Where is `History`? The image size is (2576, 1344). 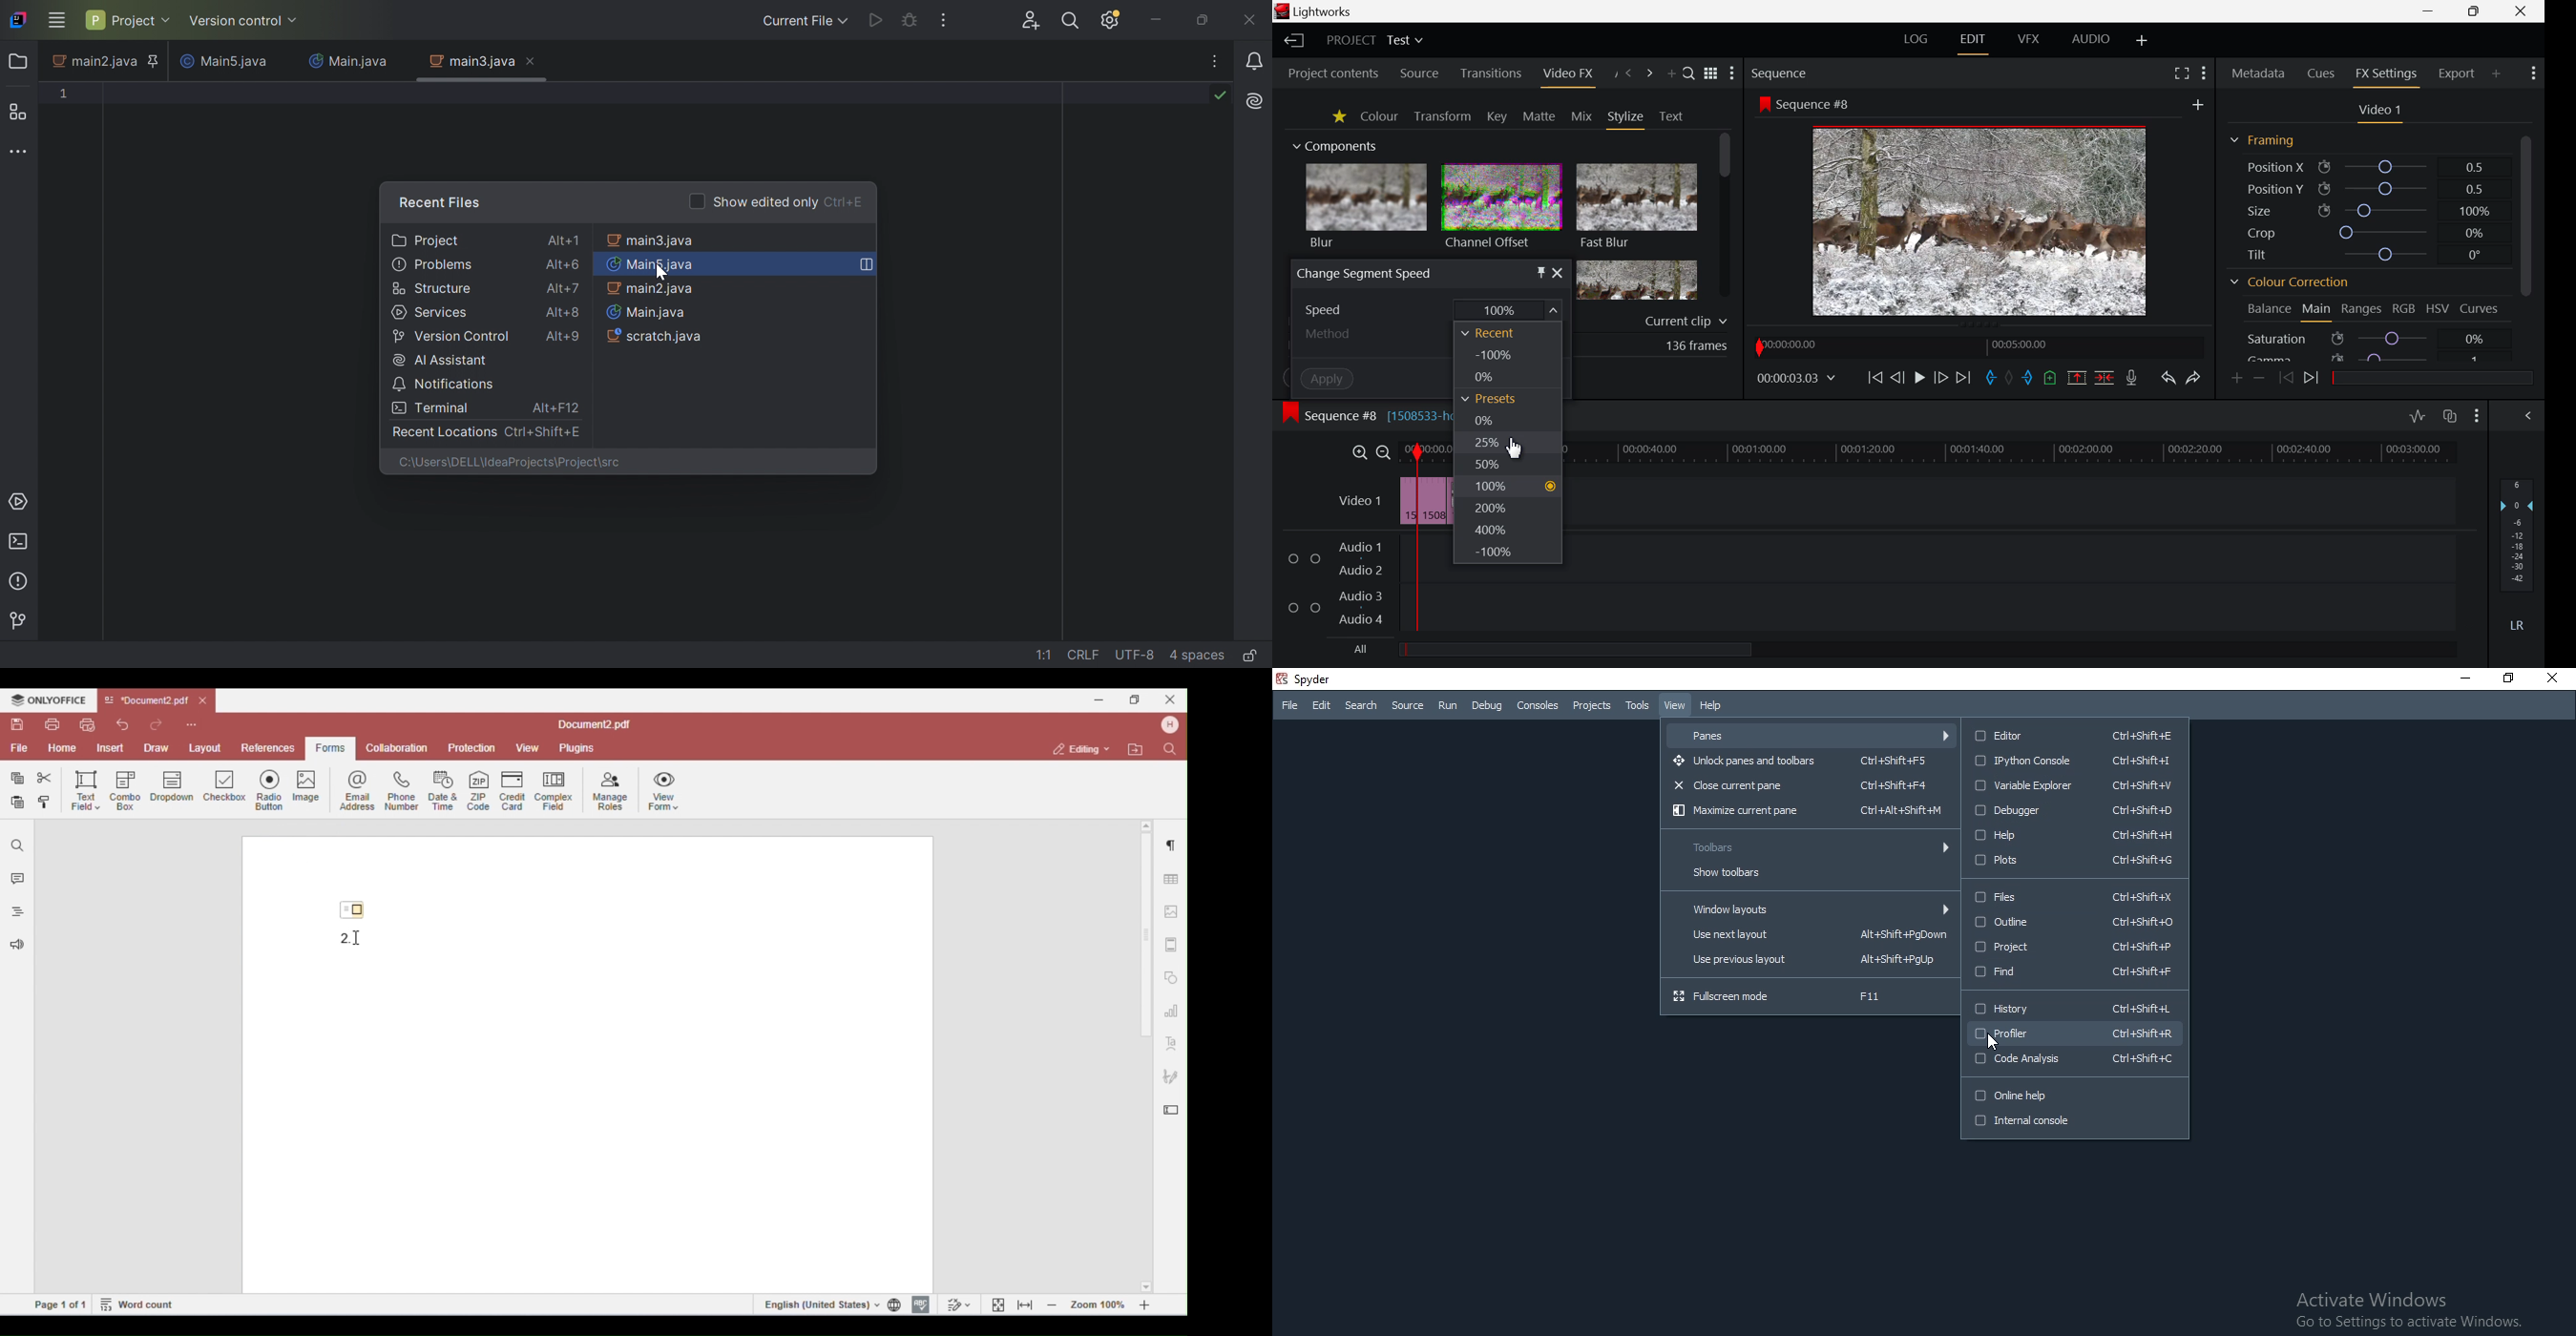 History is located at coordinates (2071, 1010).